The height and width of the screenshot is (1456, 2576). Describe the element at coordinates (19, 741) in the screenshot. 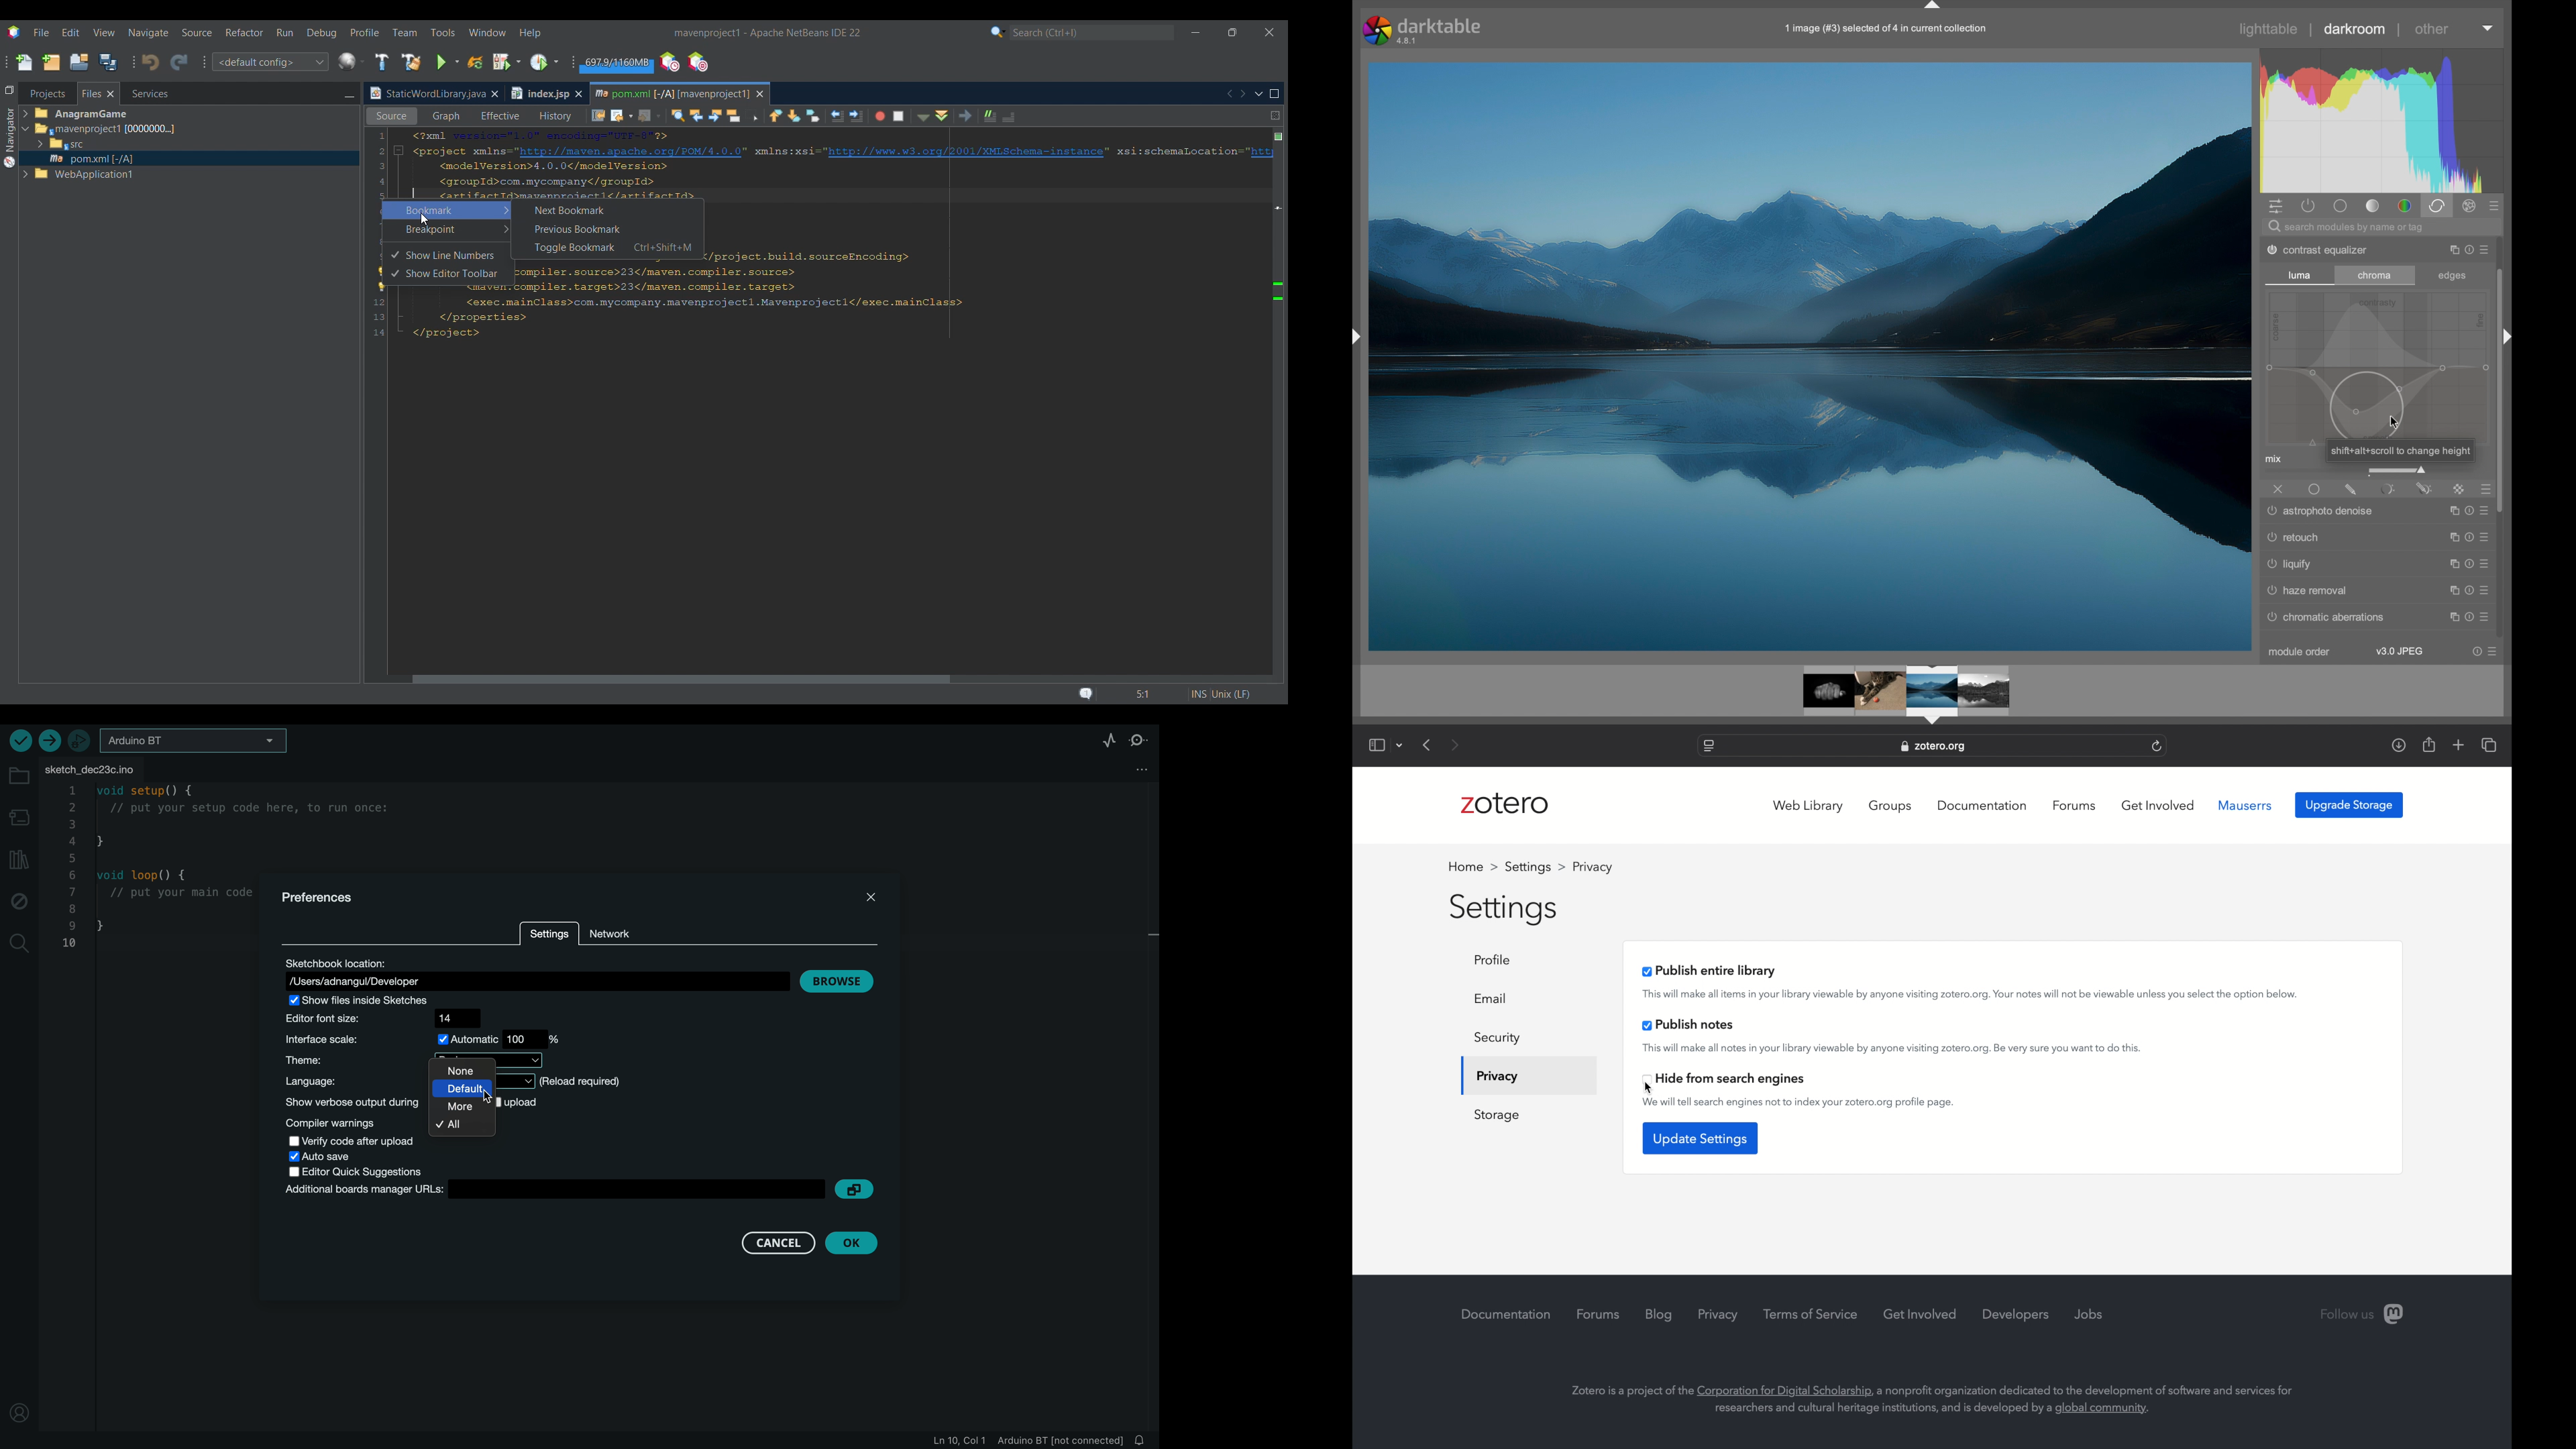

I see `verify` at that location.